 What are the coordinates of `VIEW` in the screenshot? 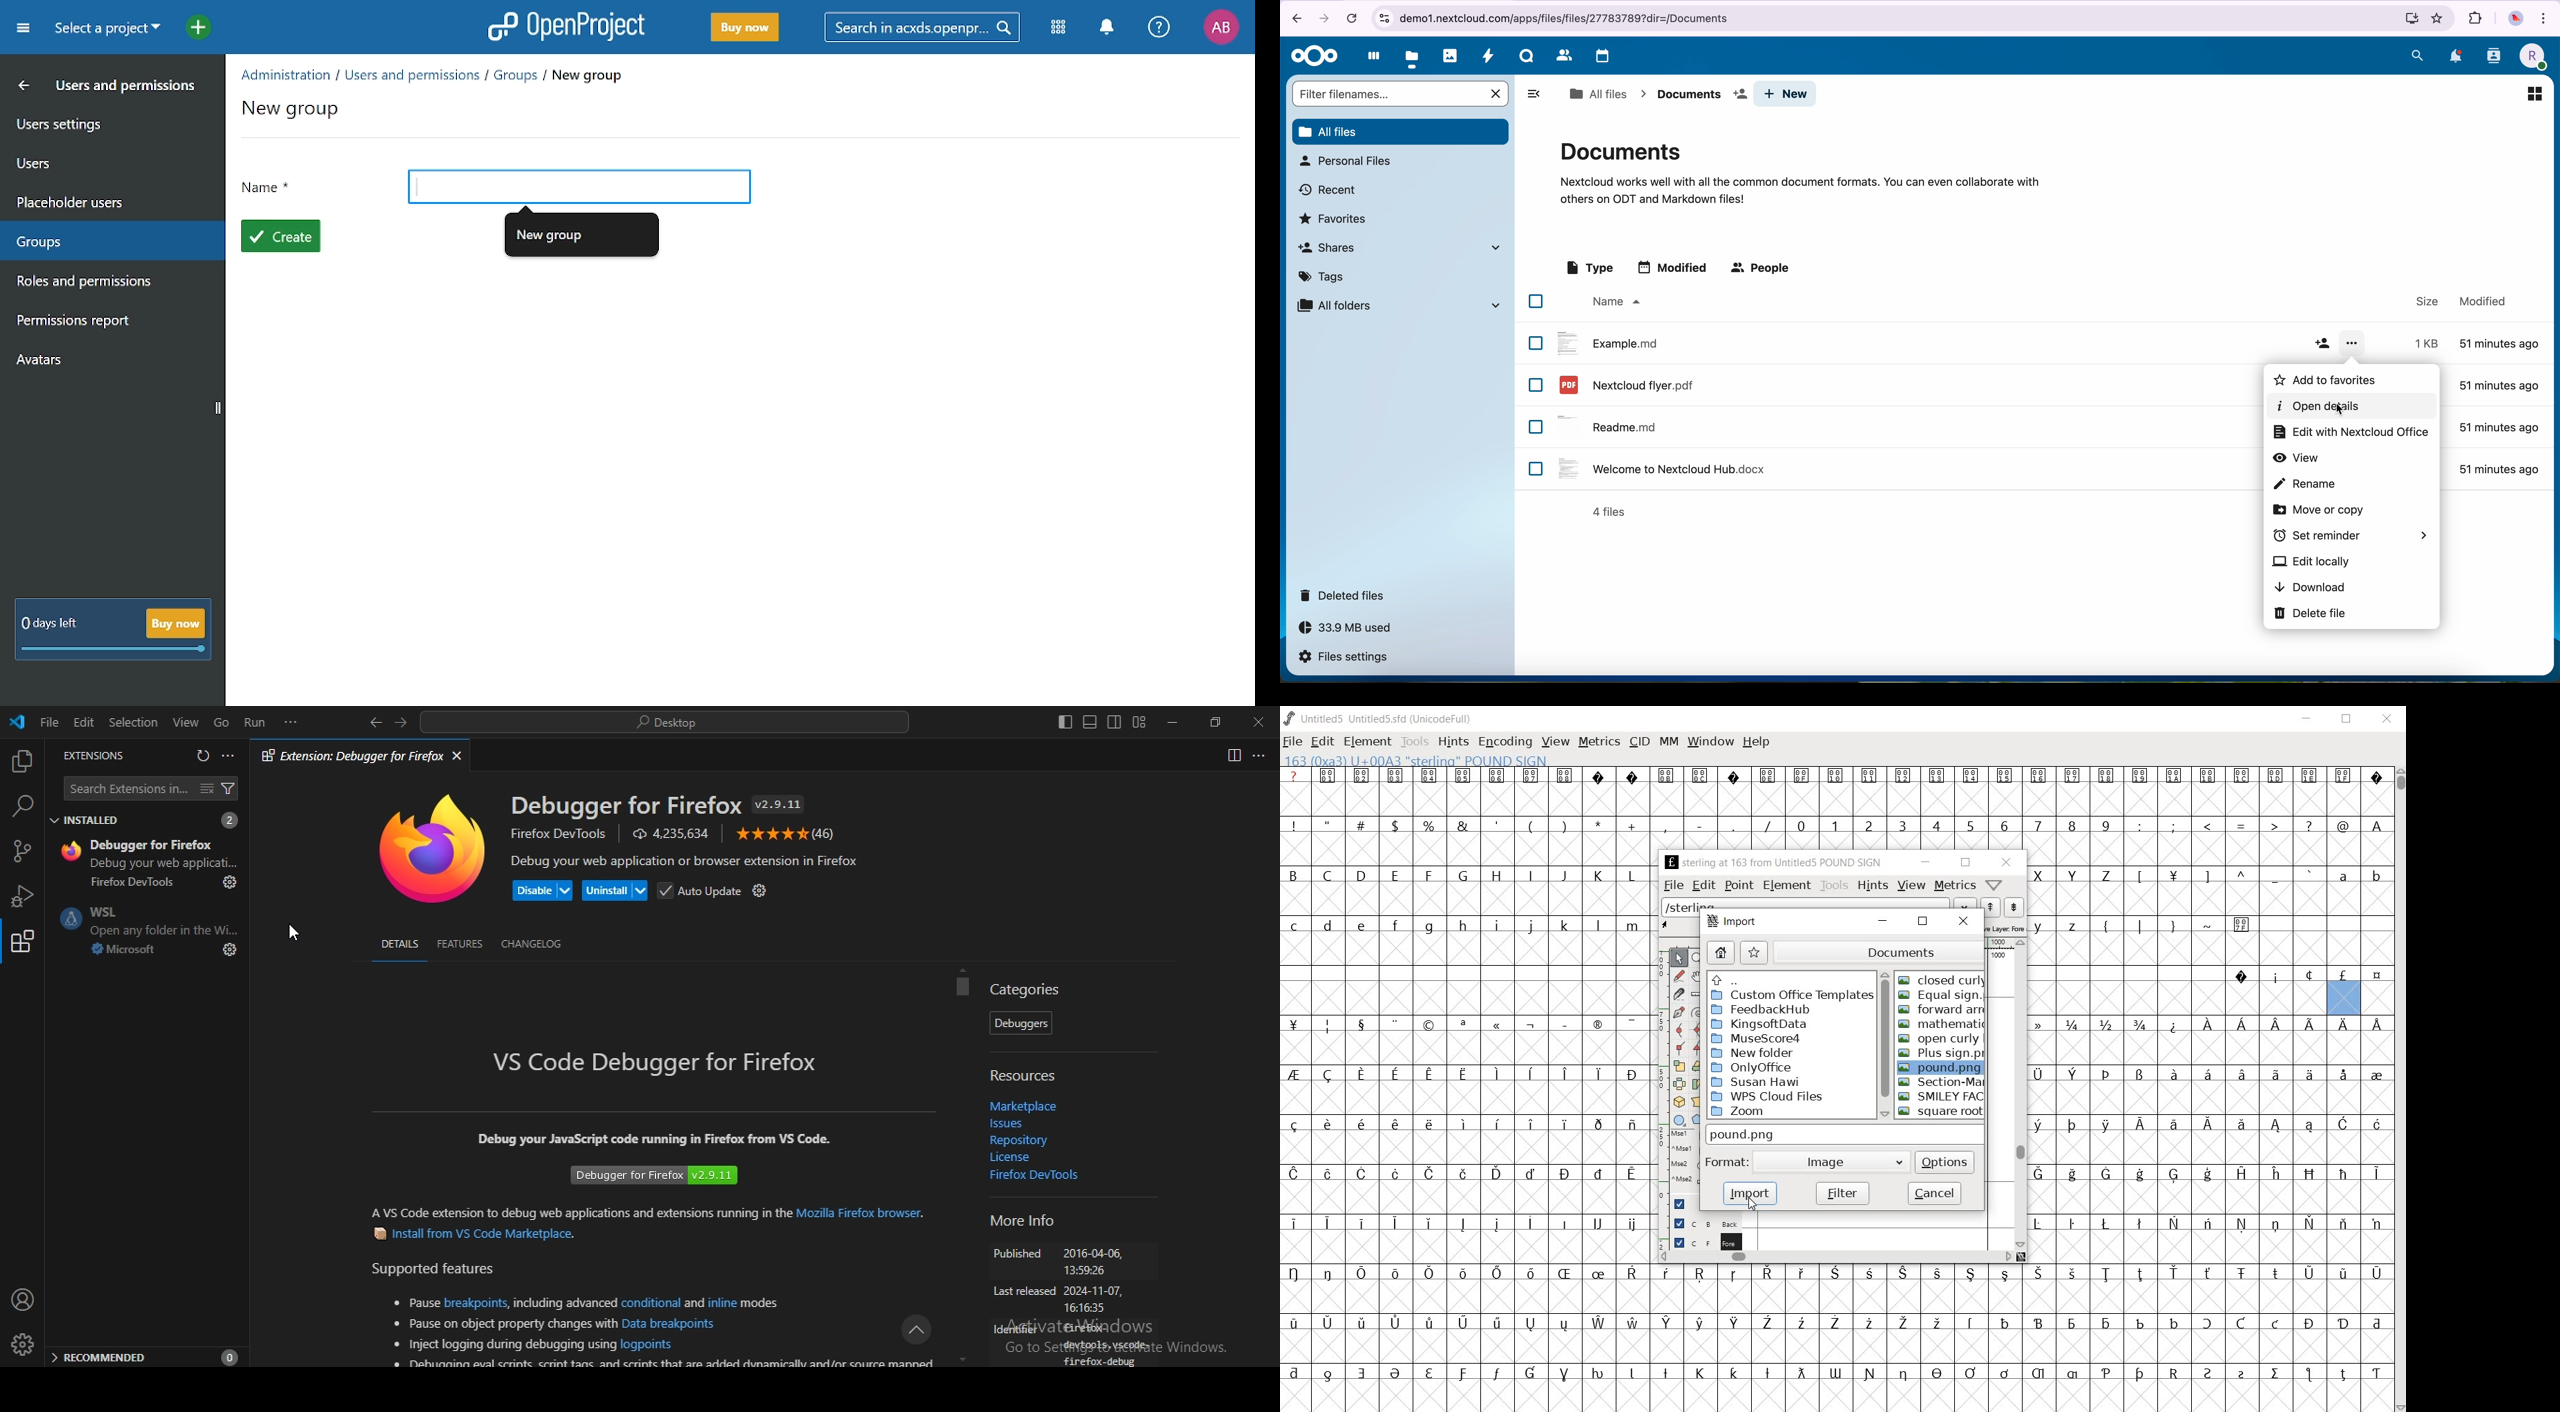 It's located at (1555, 741).